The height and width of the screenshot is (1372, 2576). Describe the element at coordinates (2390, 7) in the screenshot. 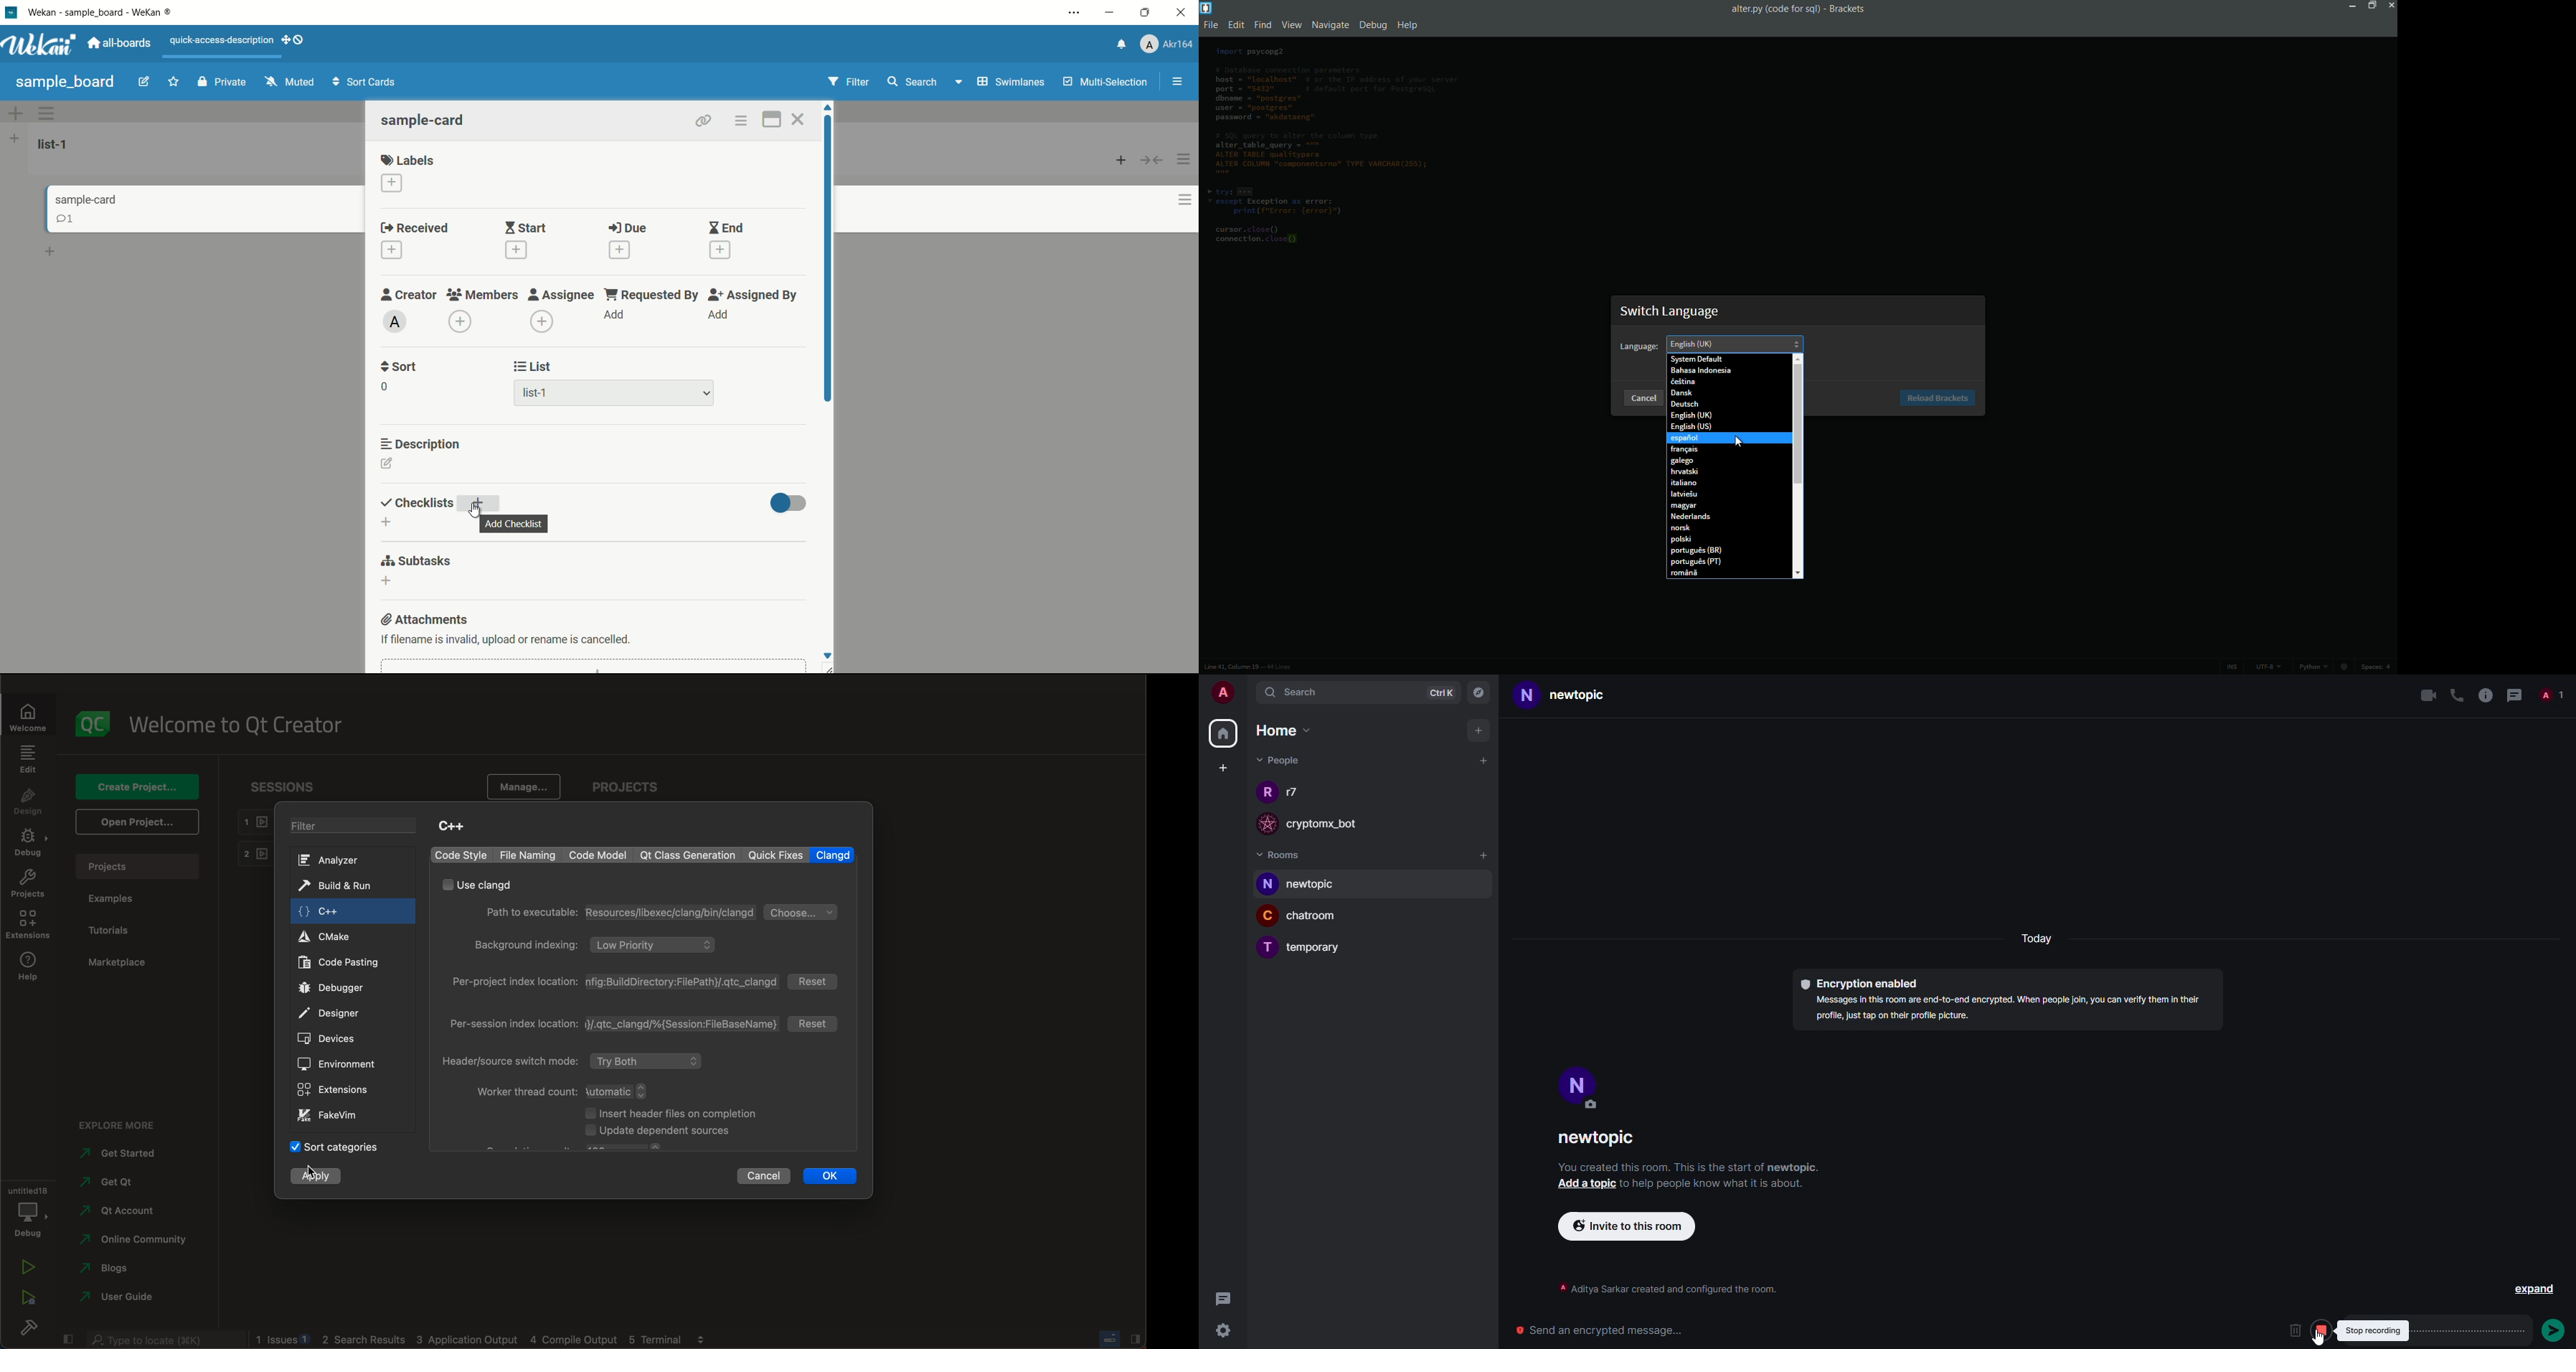

I see `close app` at that location.